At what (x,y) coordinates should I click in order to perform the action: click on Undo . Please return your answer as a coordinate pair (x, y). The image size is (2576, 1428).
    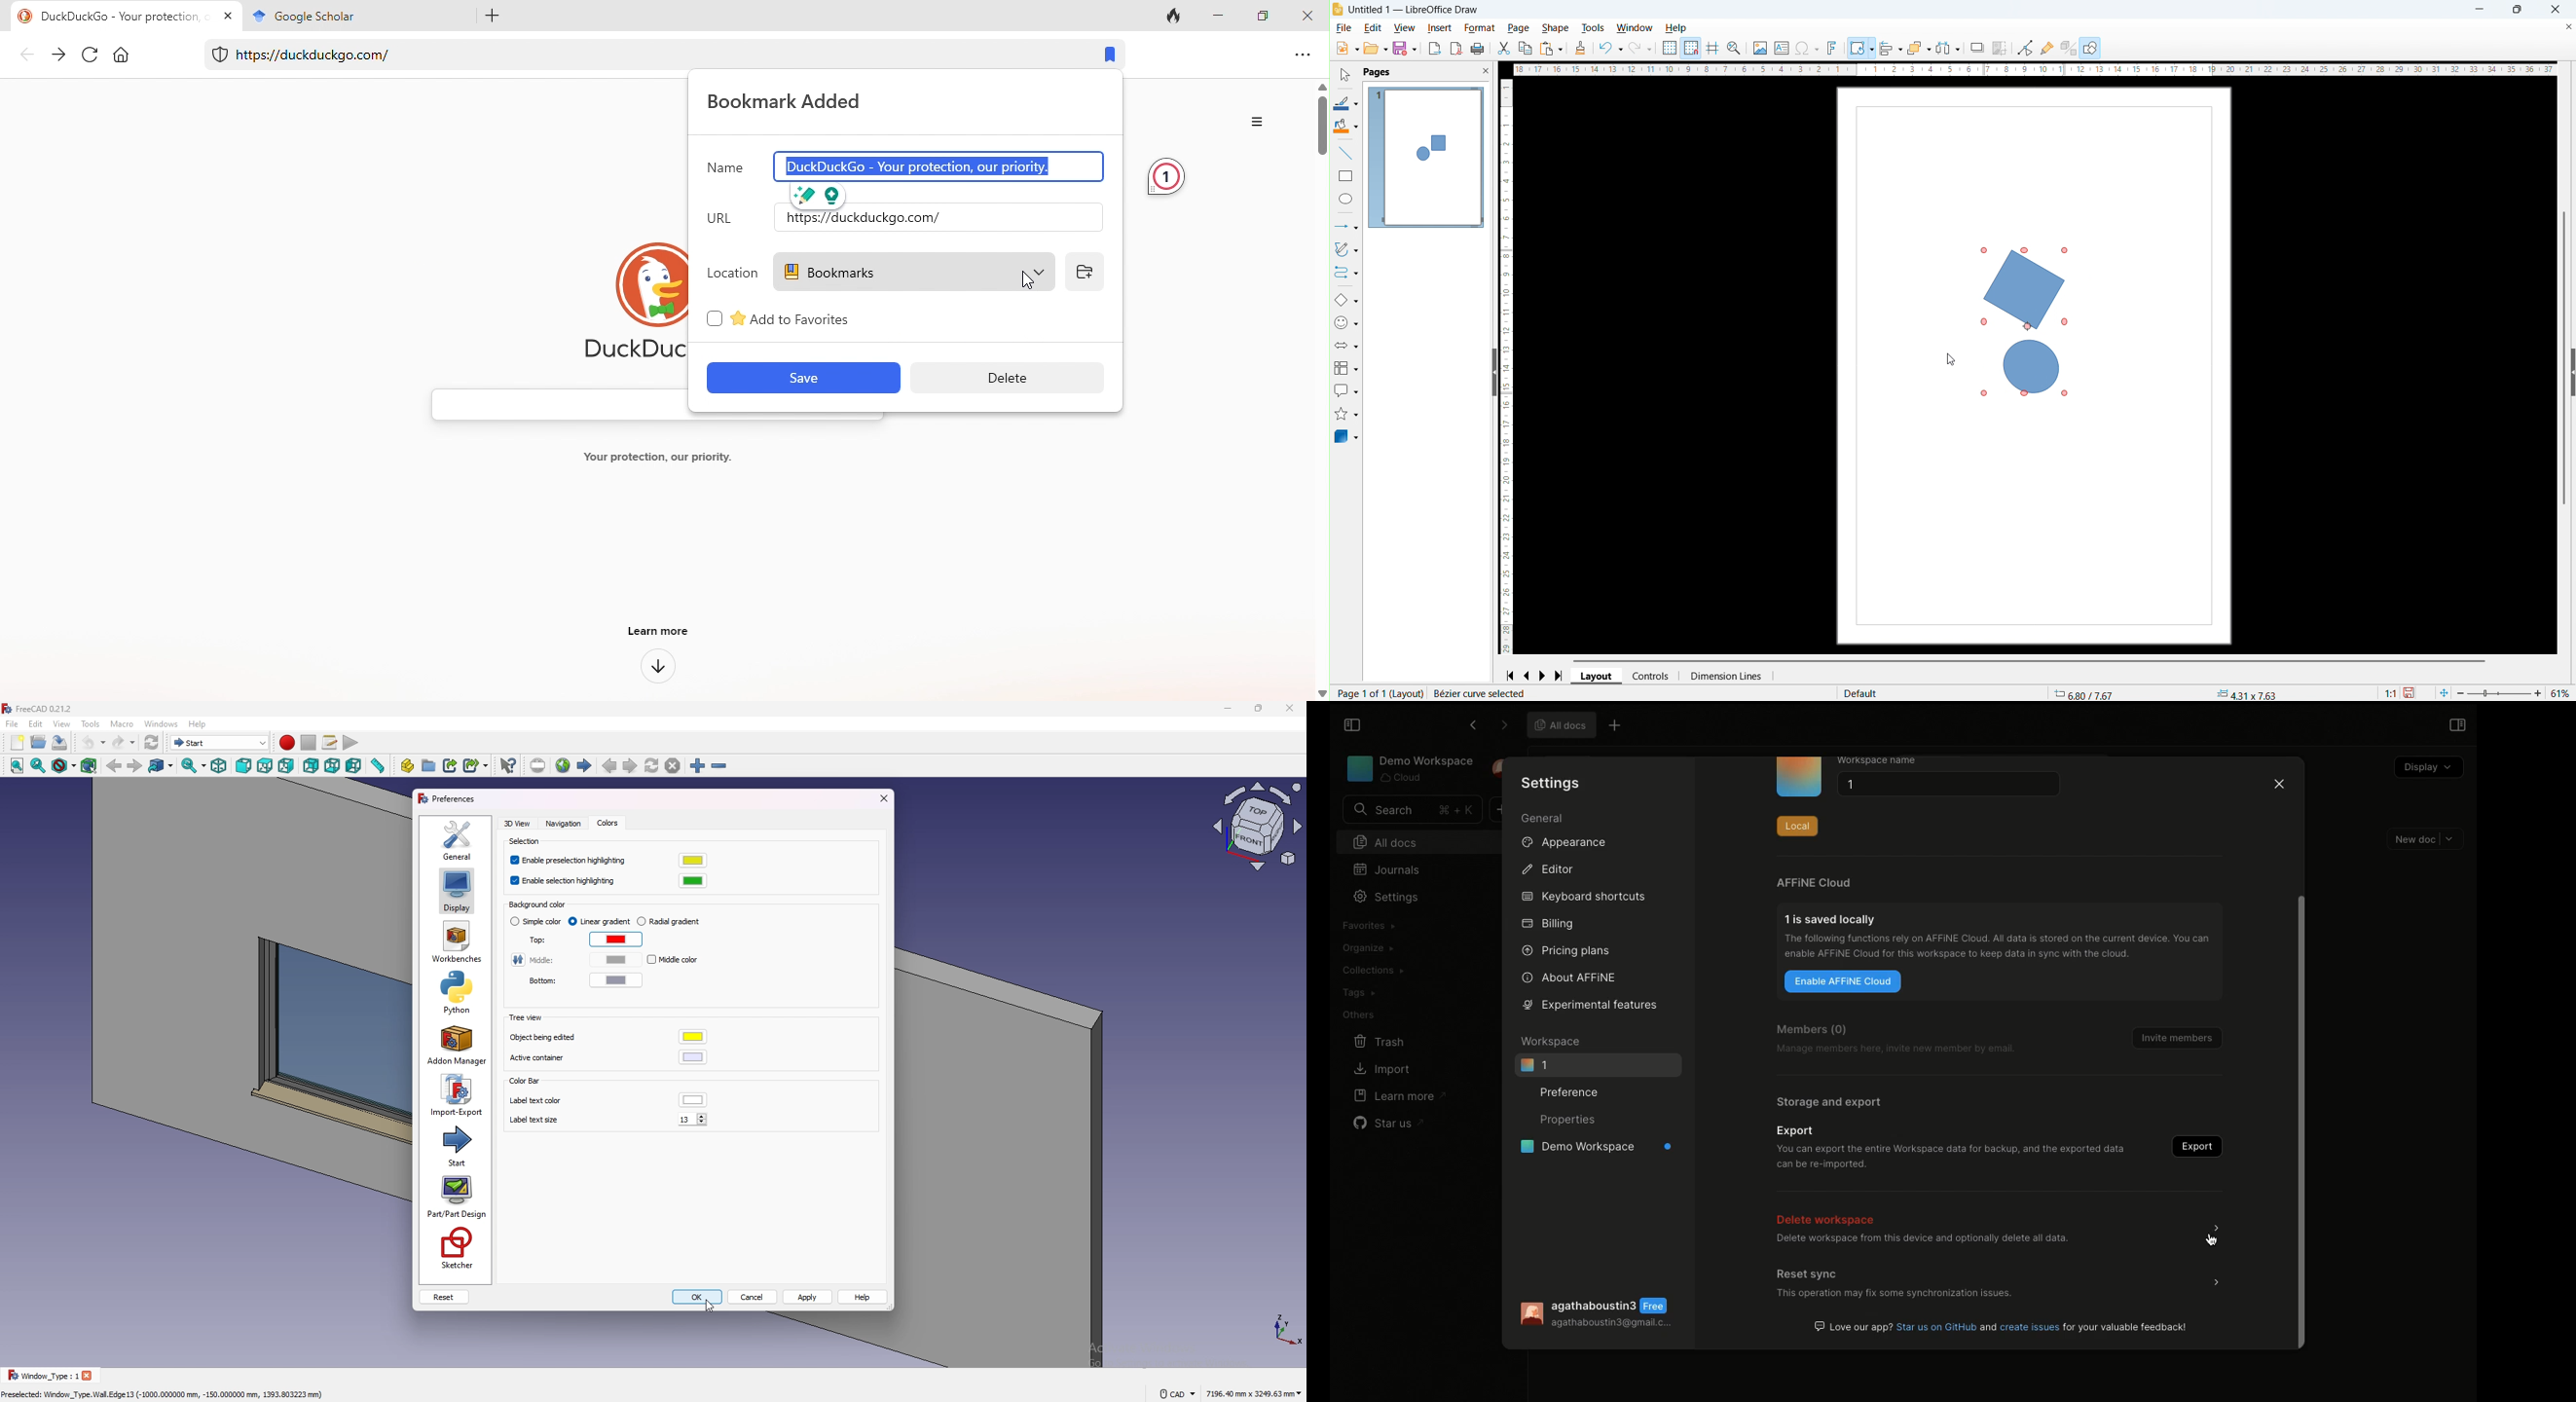
    Looking at the image, I should click on (1610, 47).